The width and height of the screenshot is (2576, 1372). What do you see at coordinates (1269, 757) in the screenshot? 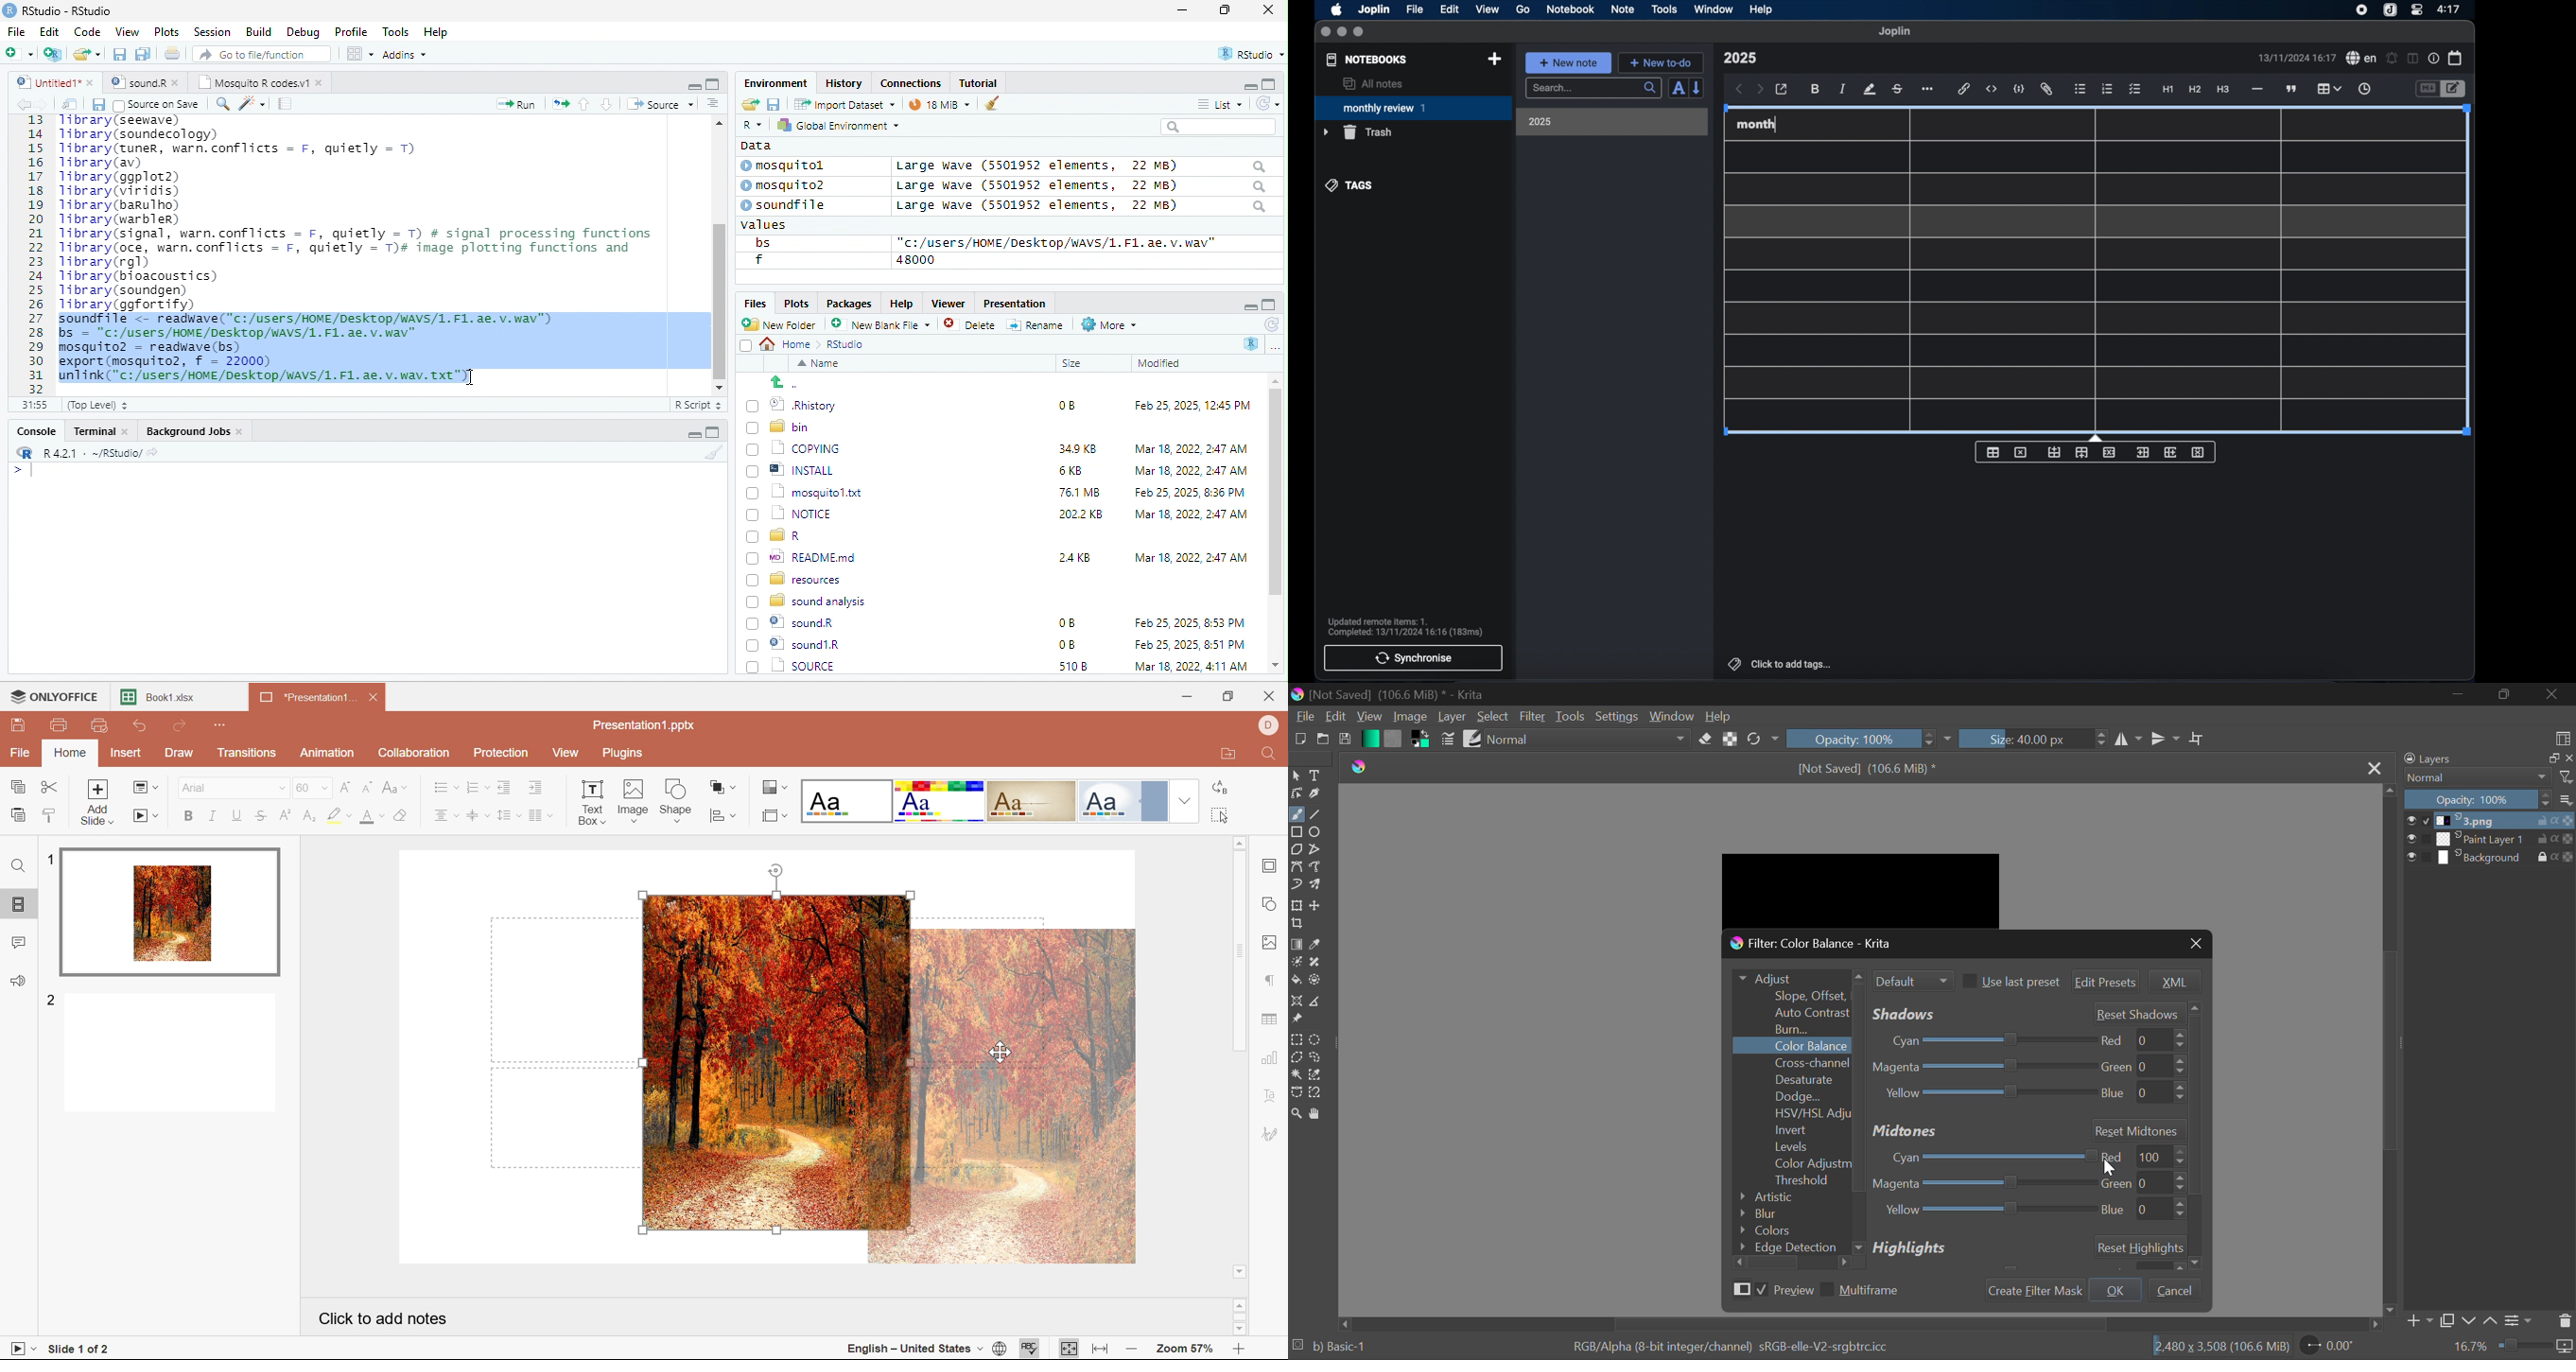
I see `Find` at bounding box center [1269, 757].